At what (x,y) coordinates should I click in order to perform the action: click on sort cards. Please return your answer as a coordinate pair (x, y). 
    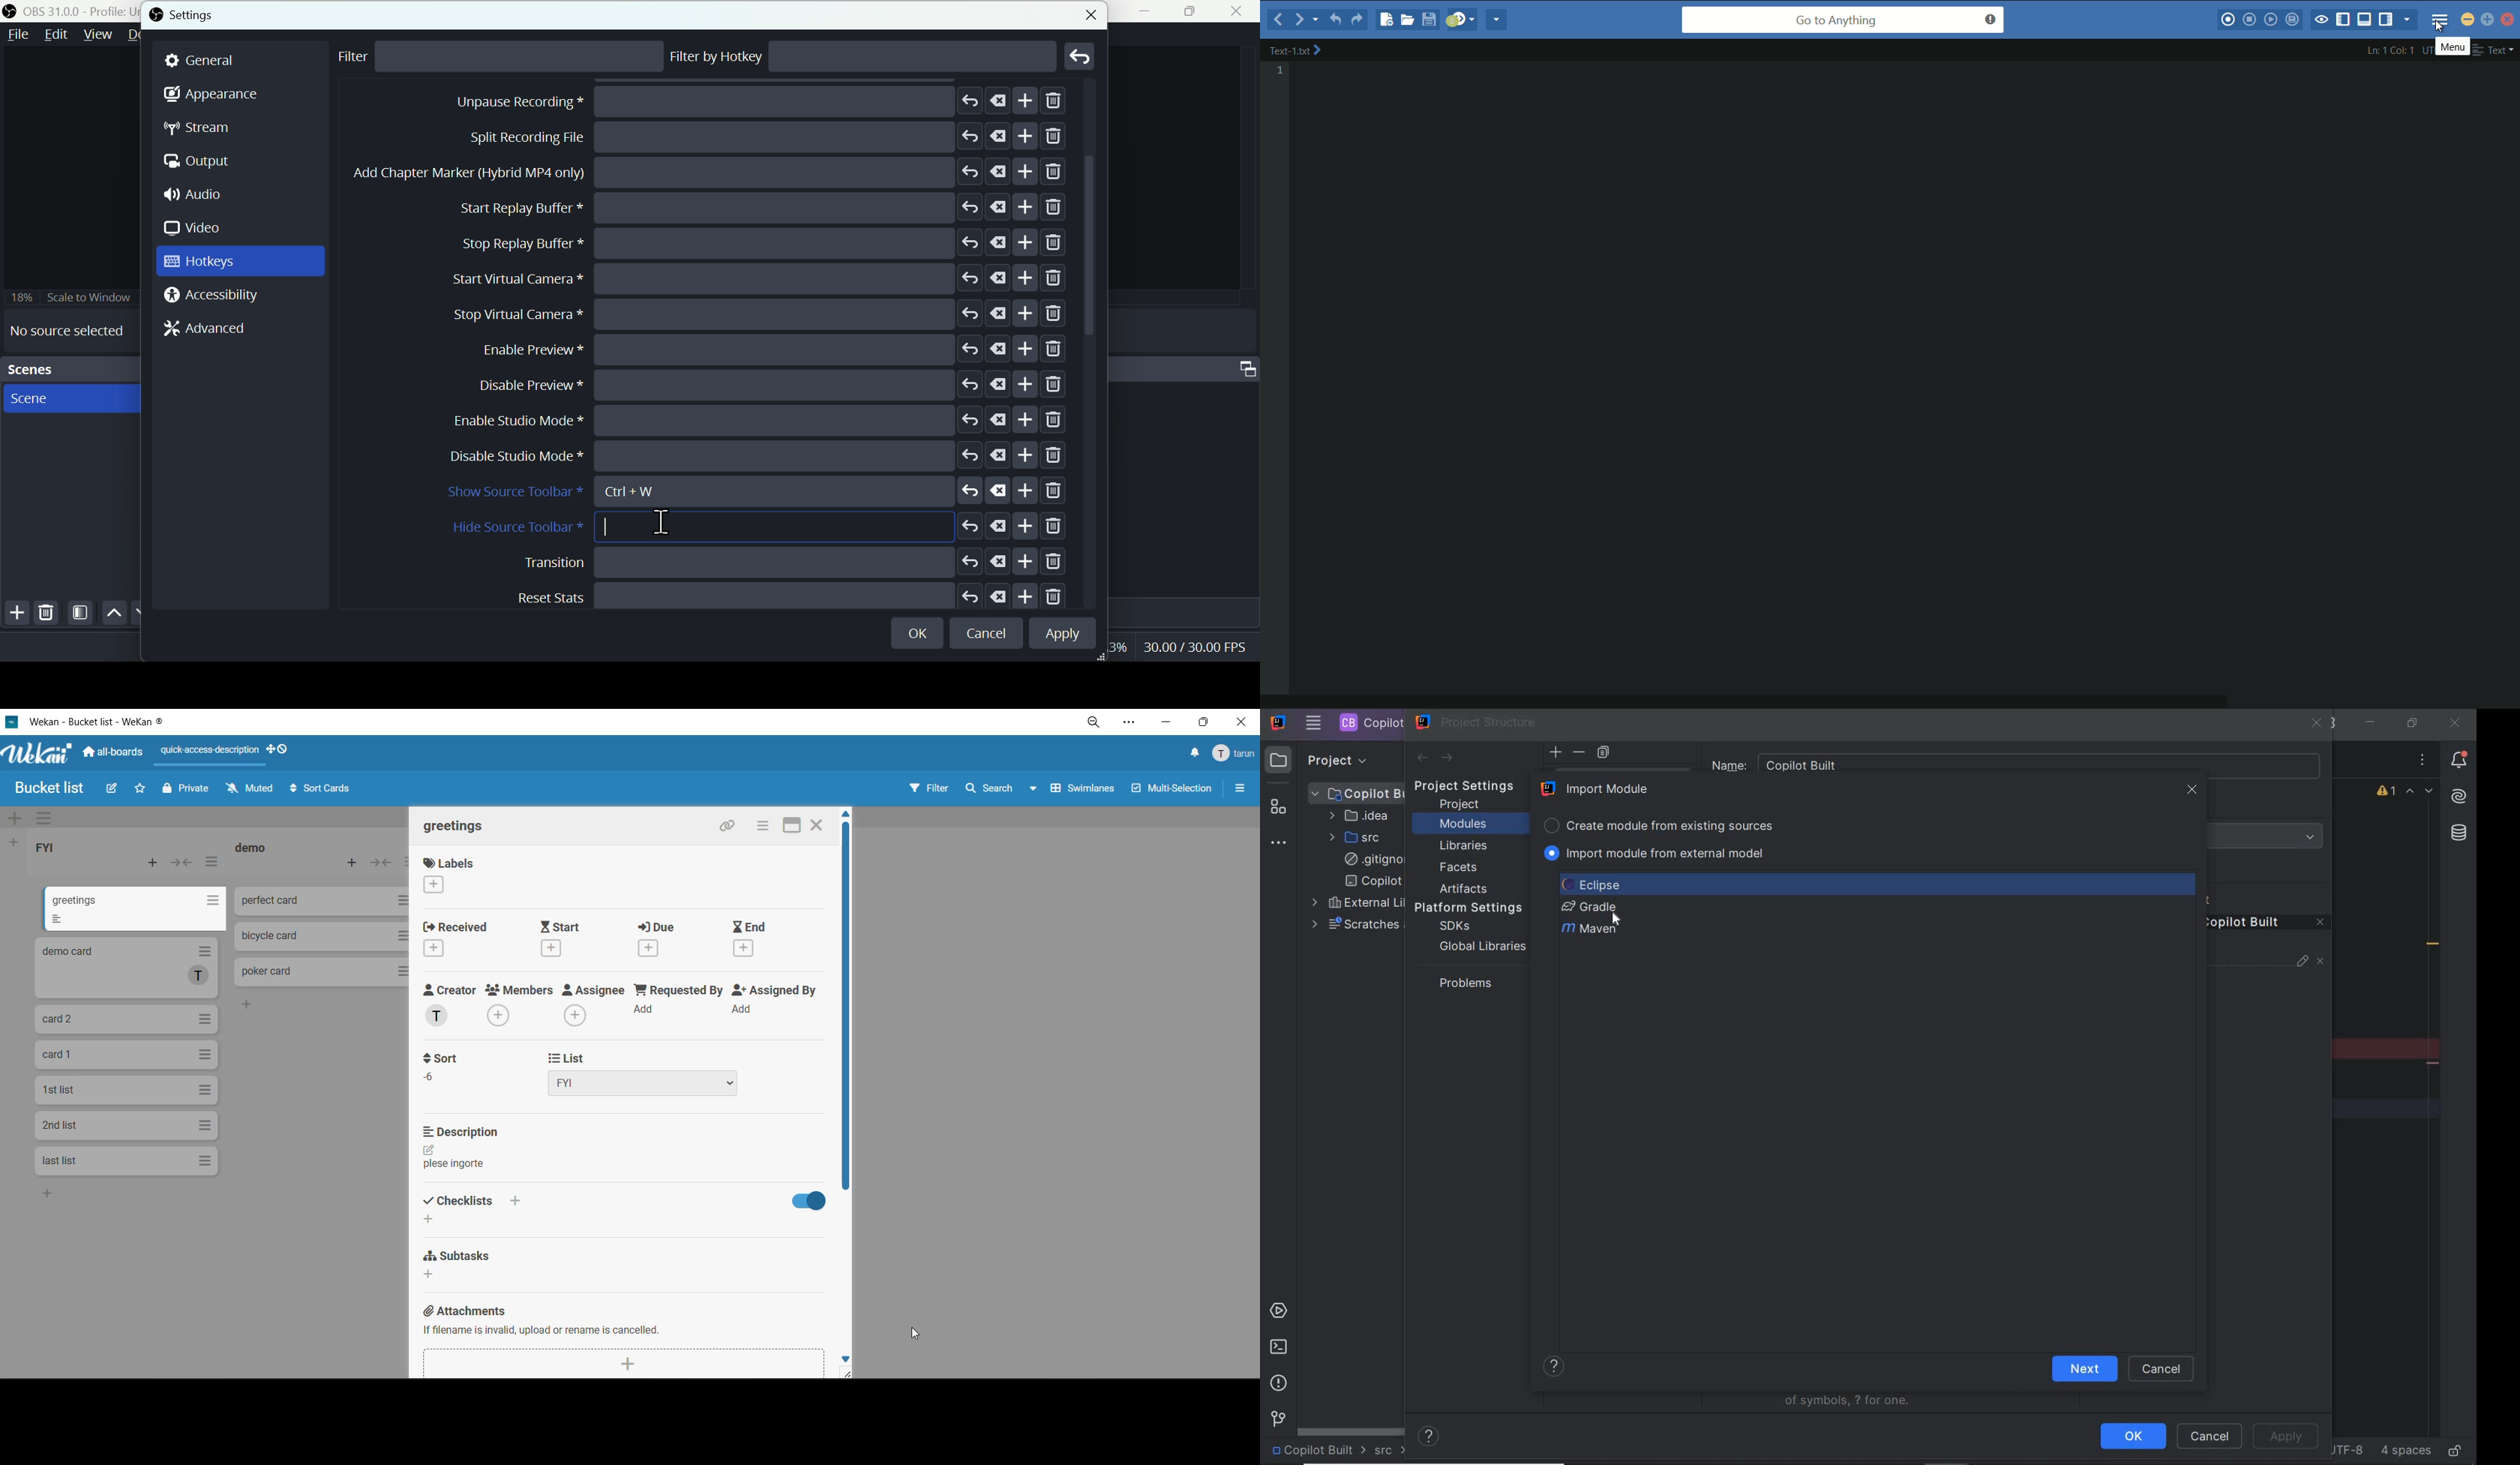
    Looking at the image, I should click on (322, 788).